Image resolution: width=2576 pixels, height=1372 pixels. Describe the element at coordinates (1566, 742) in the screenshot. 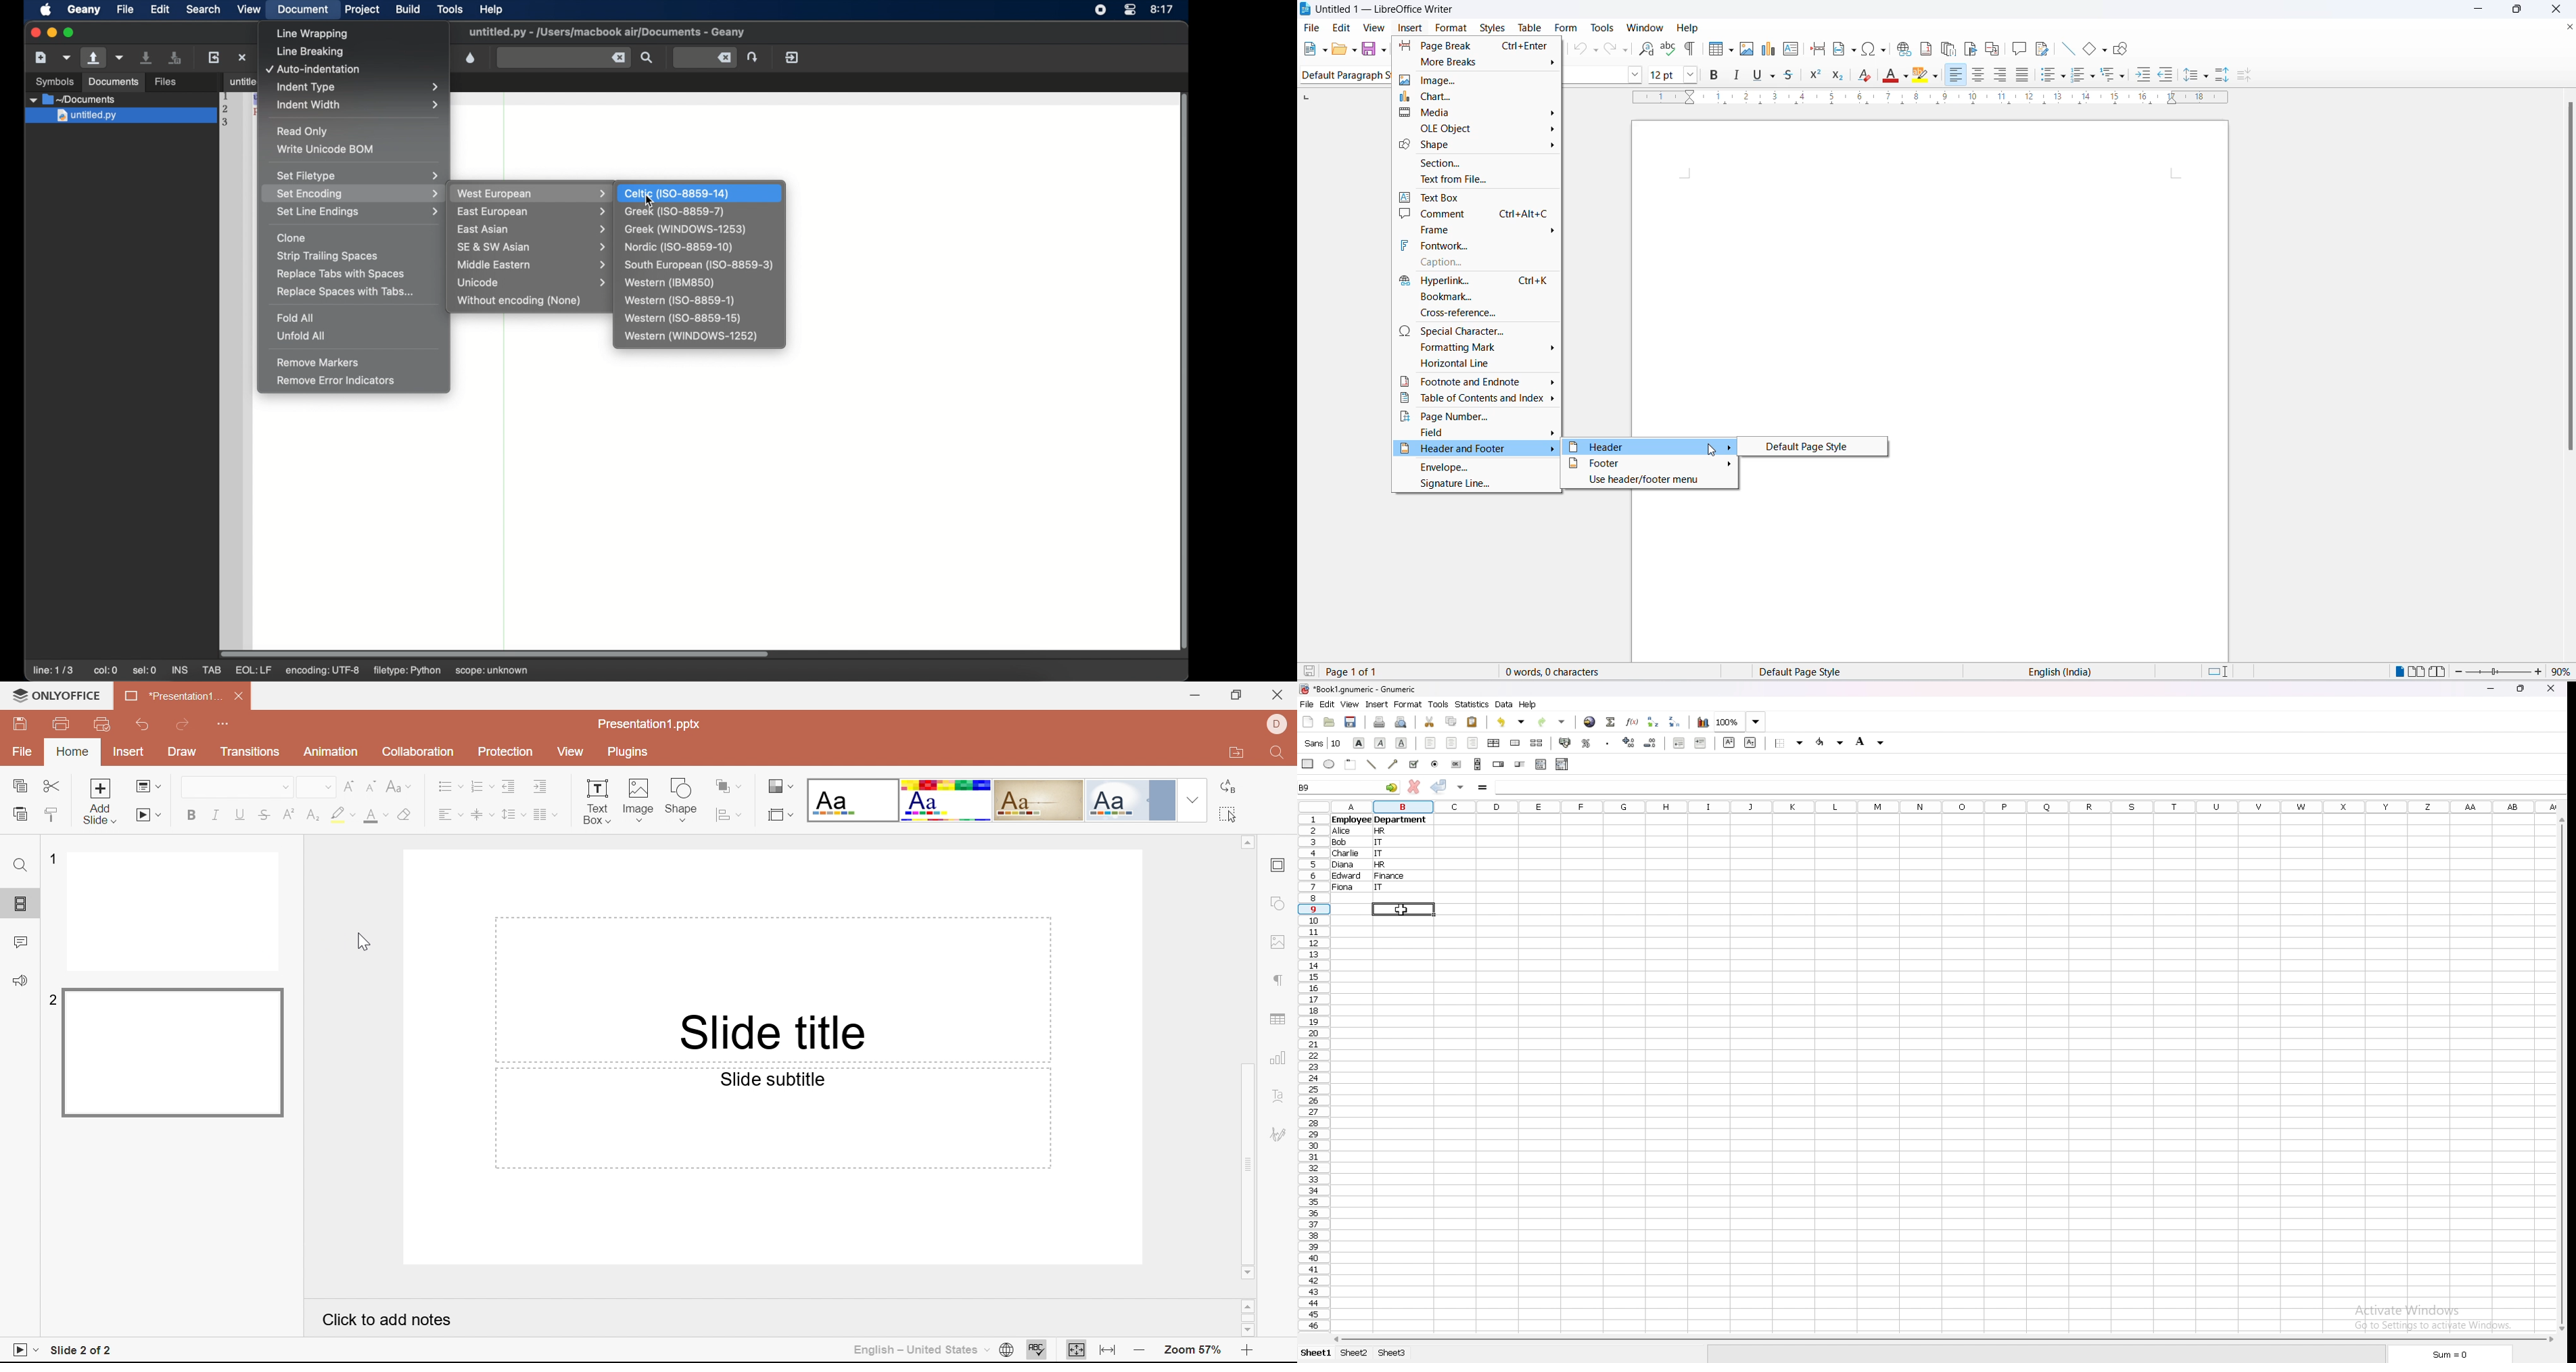

I see `accounting` at that location.